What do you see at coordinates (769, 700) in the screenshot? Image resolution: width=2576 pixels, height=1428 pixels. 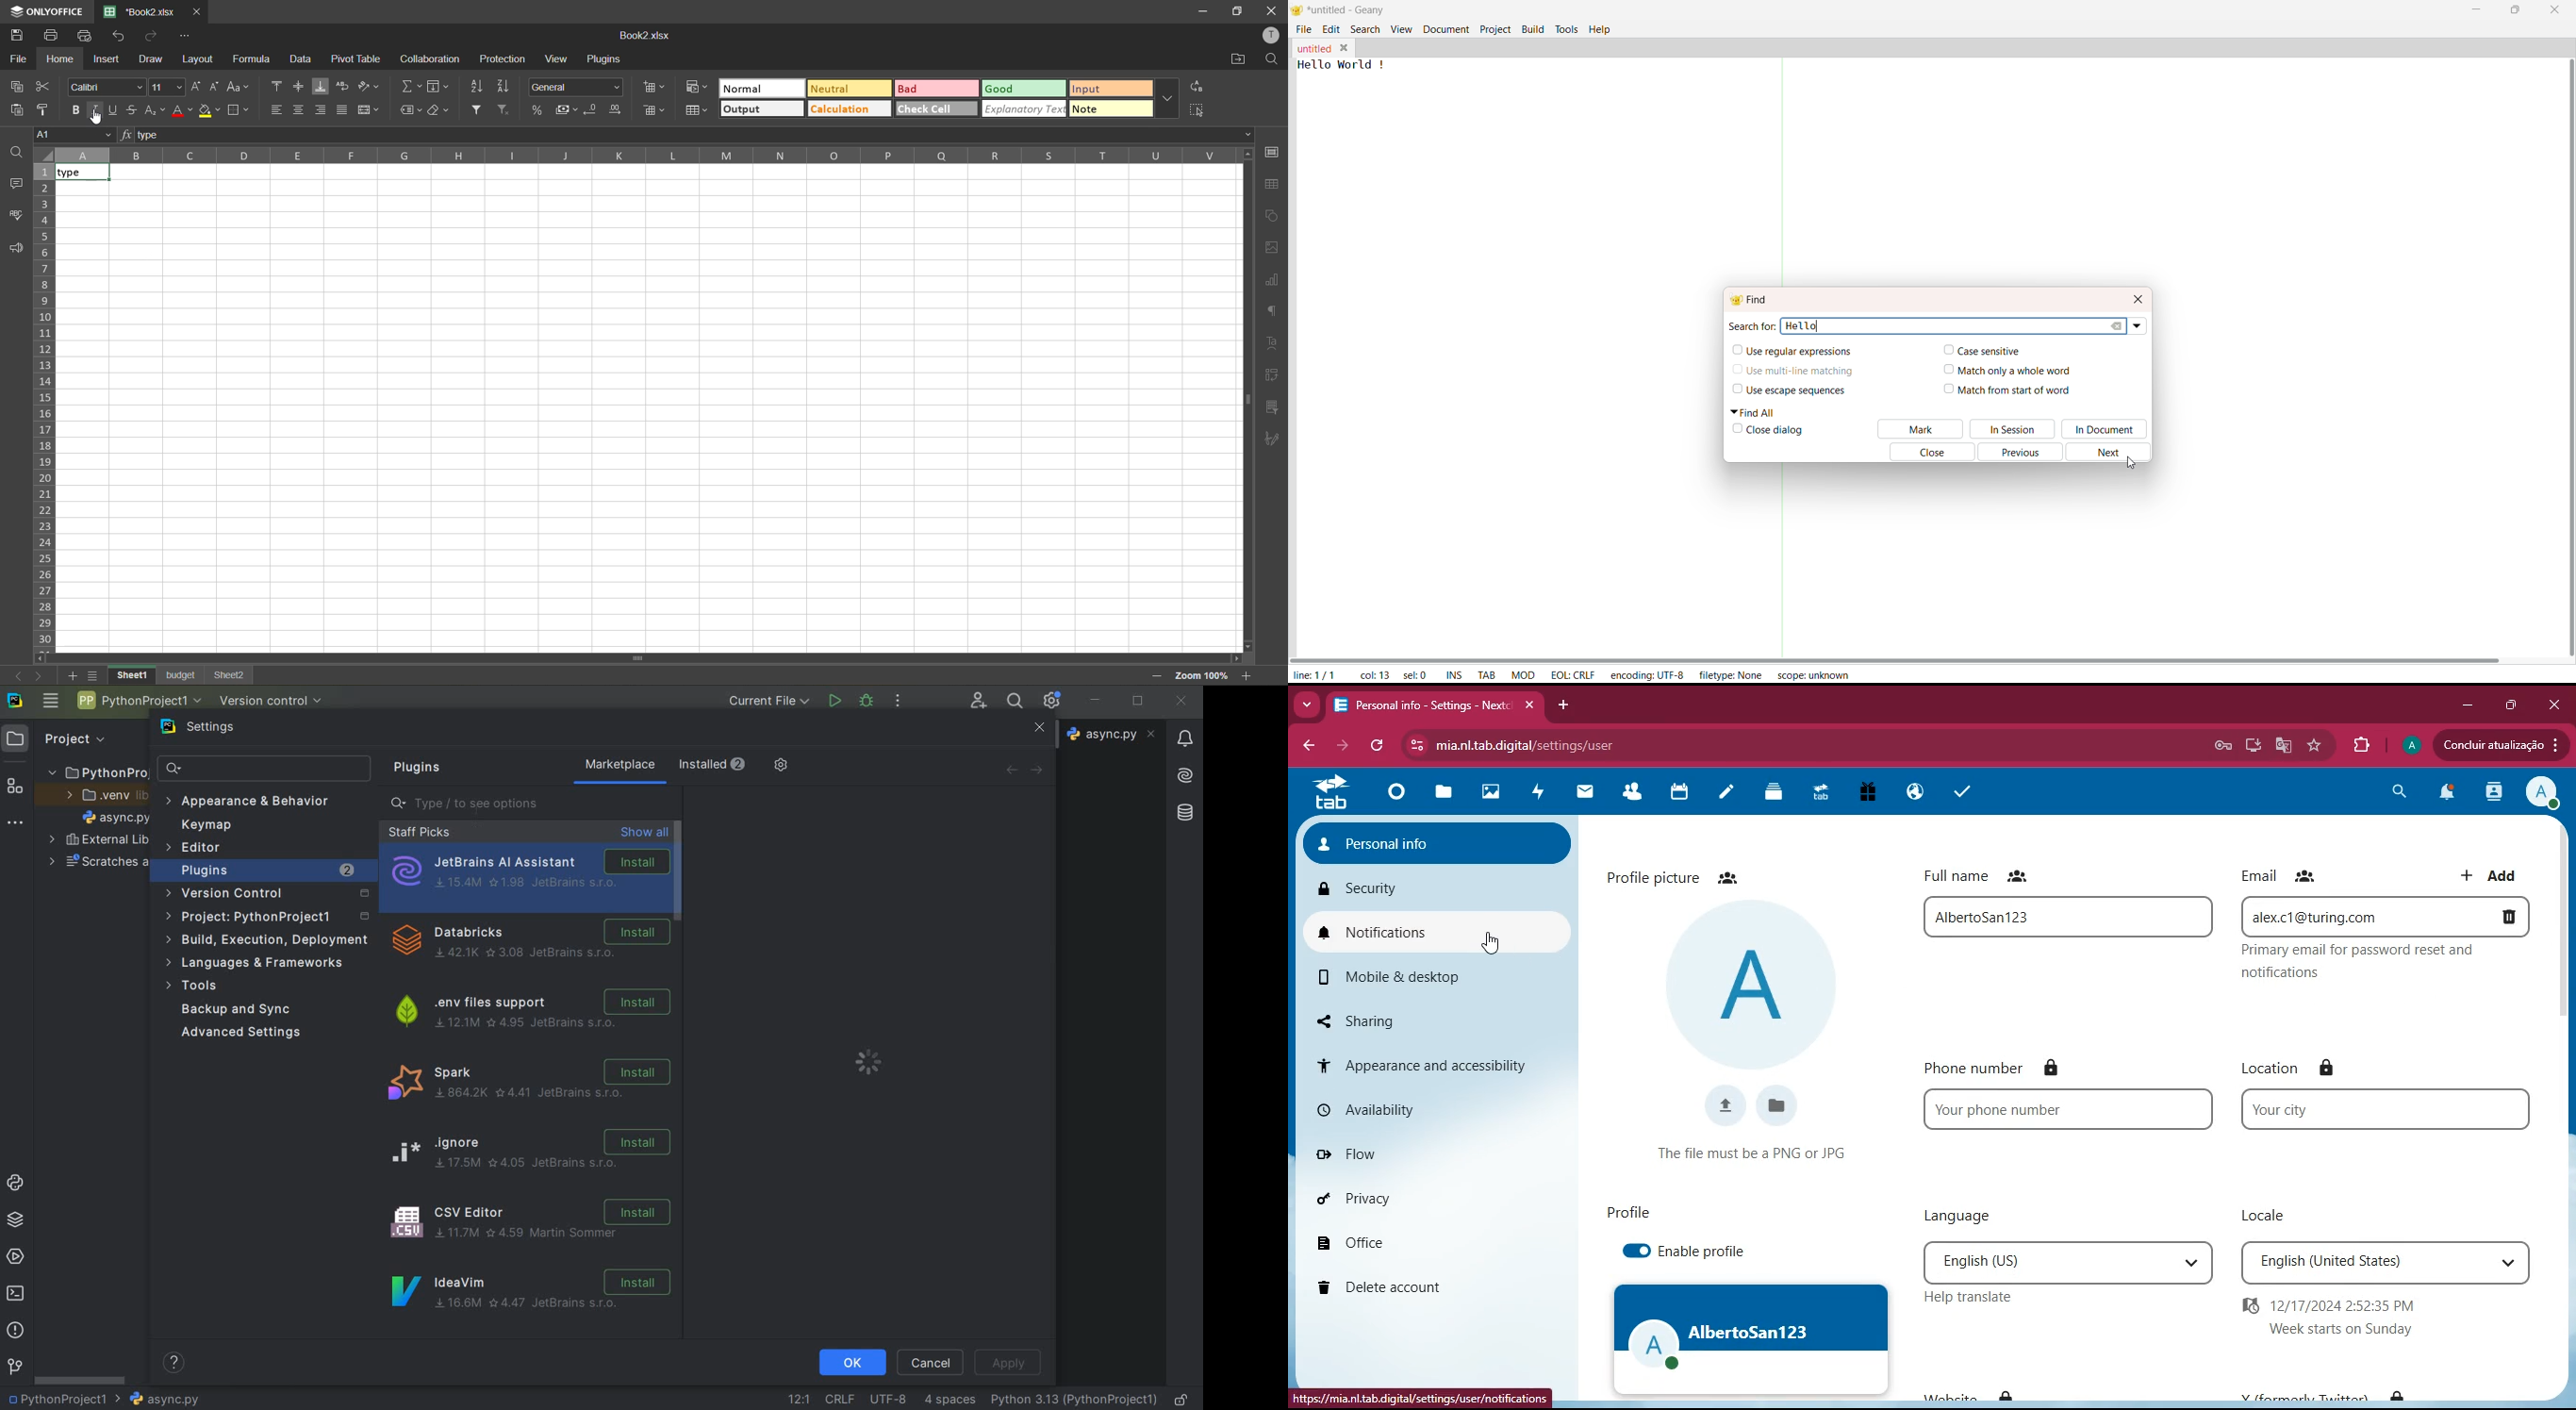 I see `current file` at bounding box center [769, 700].